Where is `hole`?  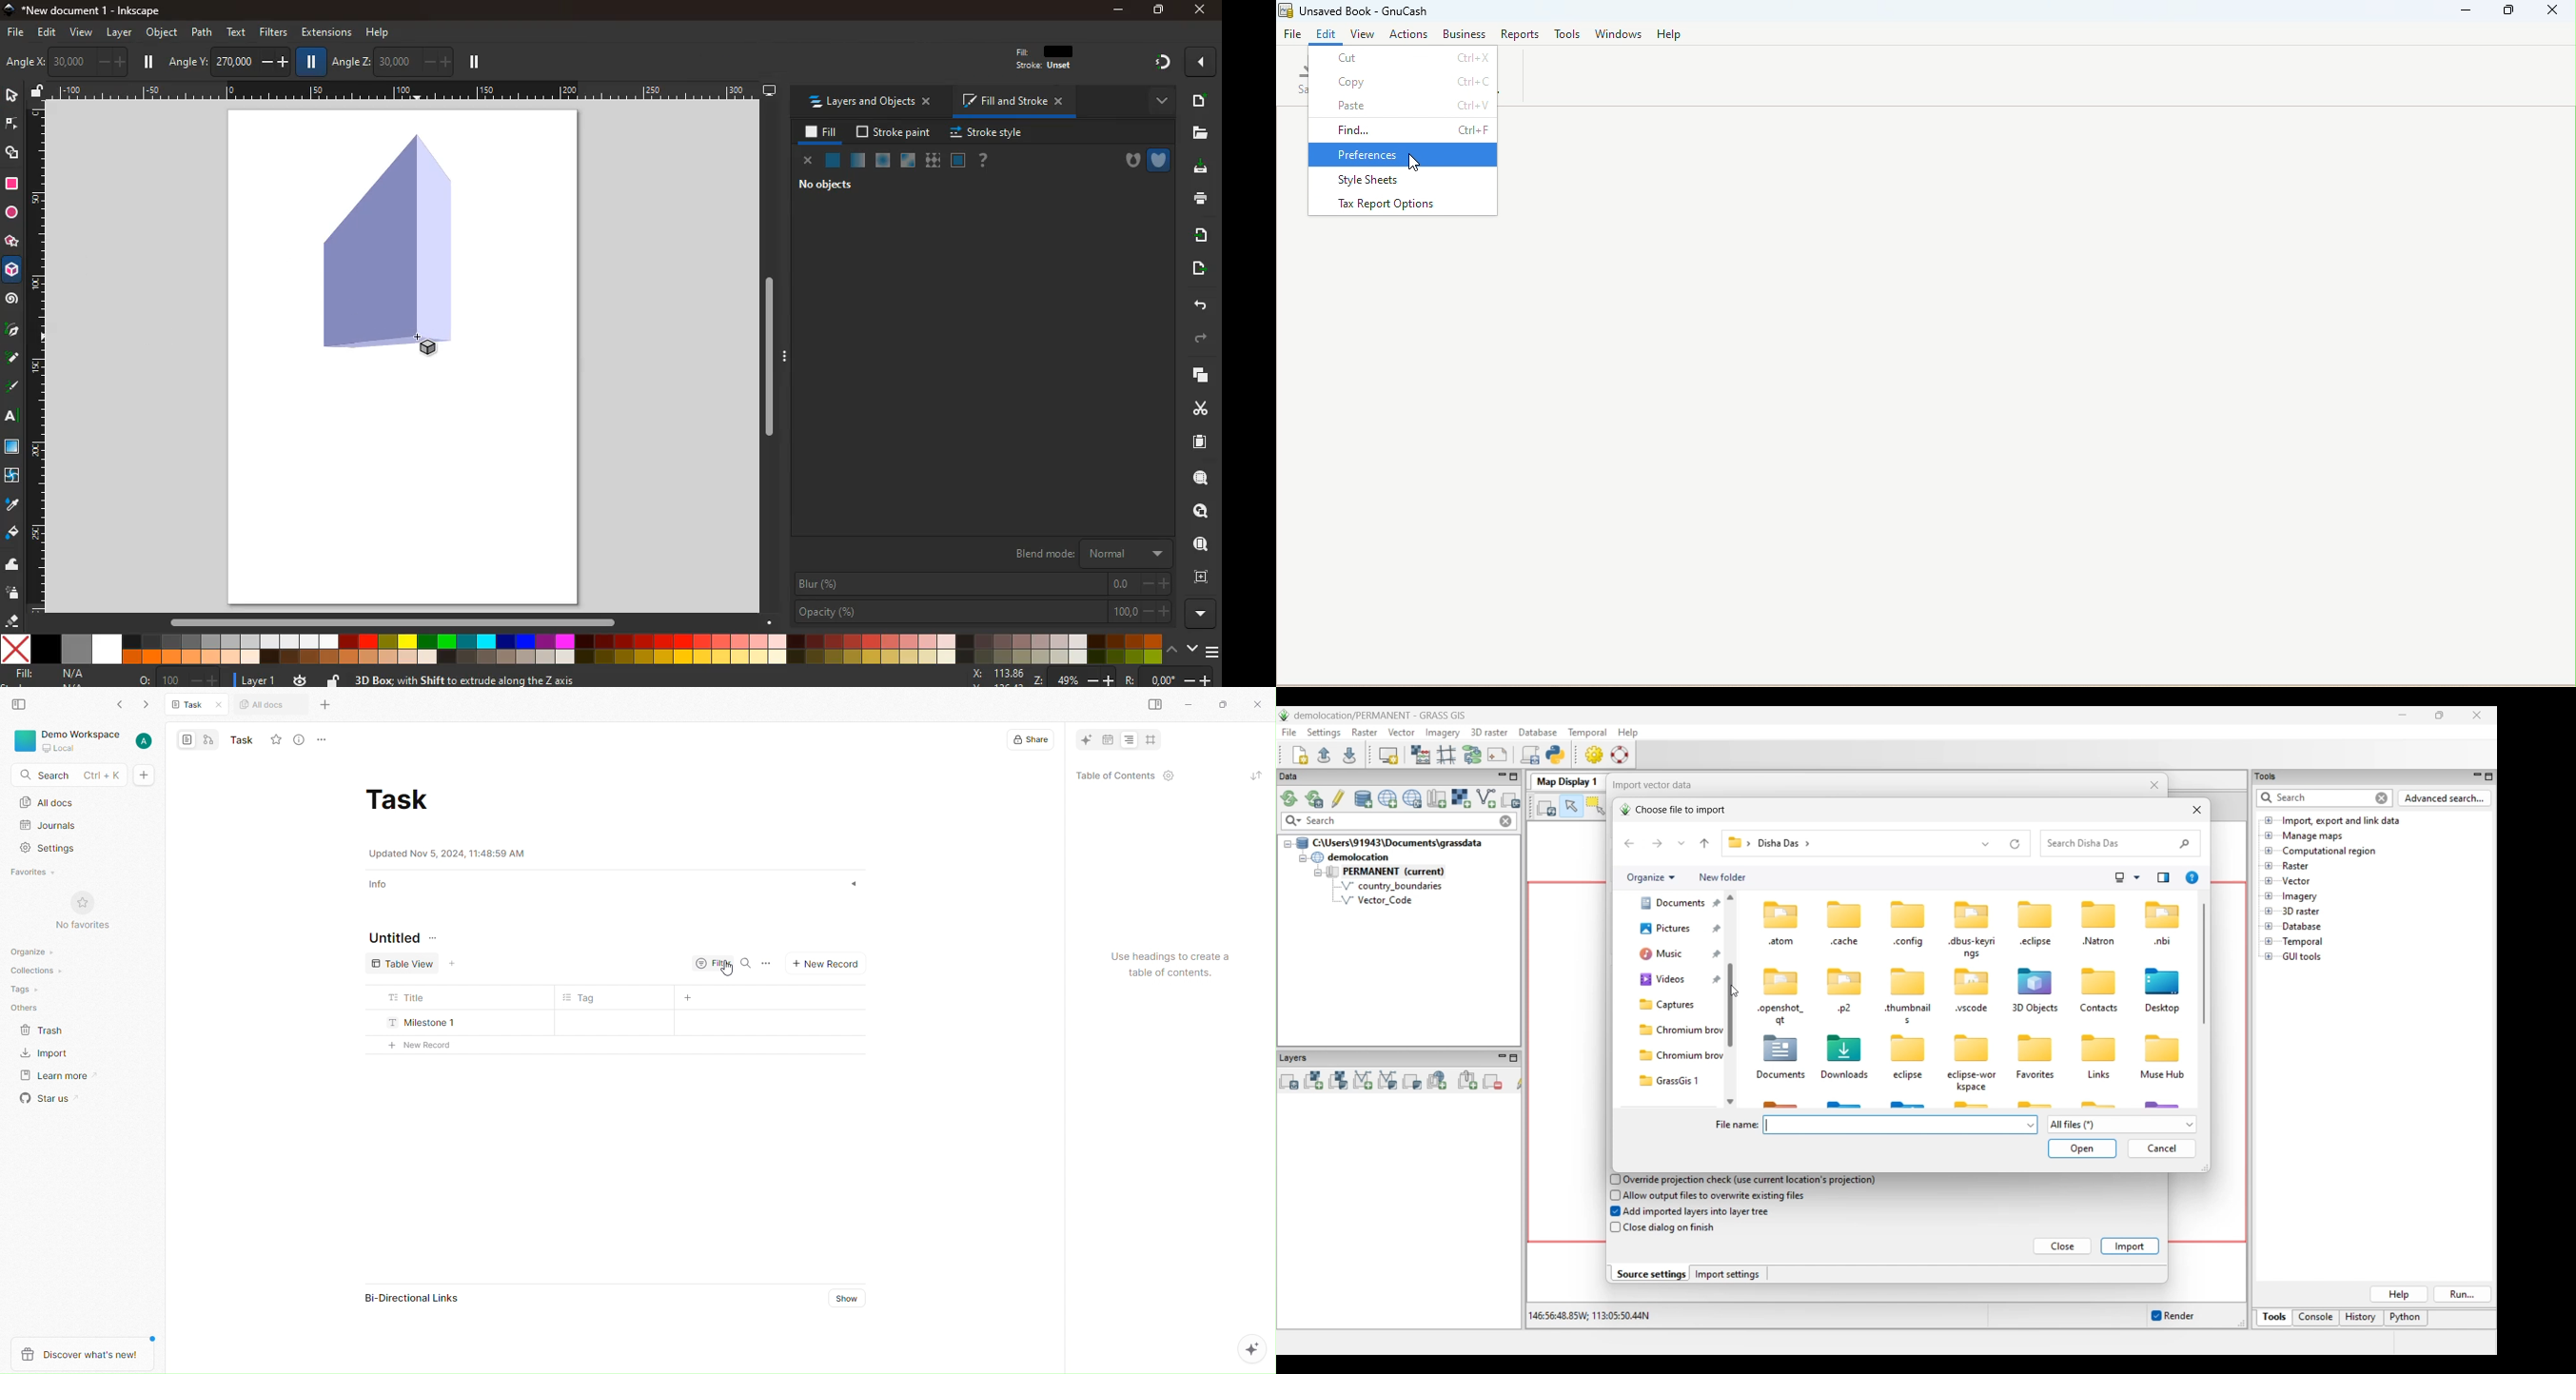
hole is located at coordinates (1126, 161).